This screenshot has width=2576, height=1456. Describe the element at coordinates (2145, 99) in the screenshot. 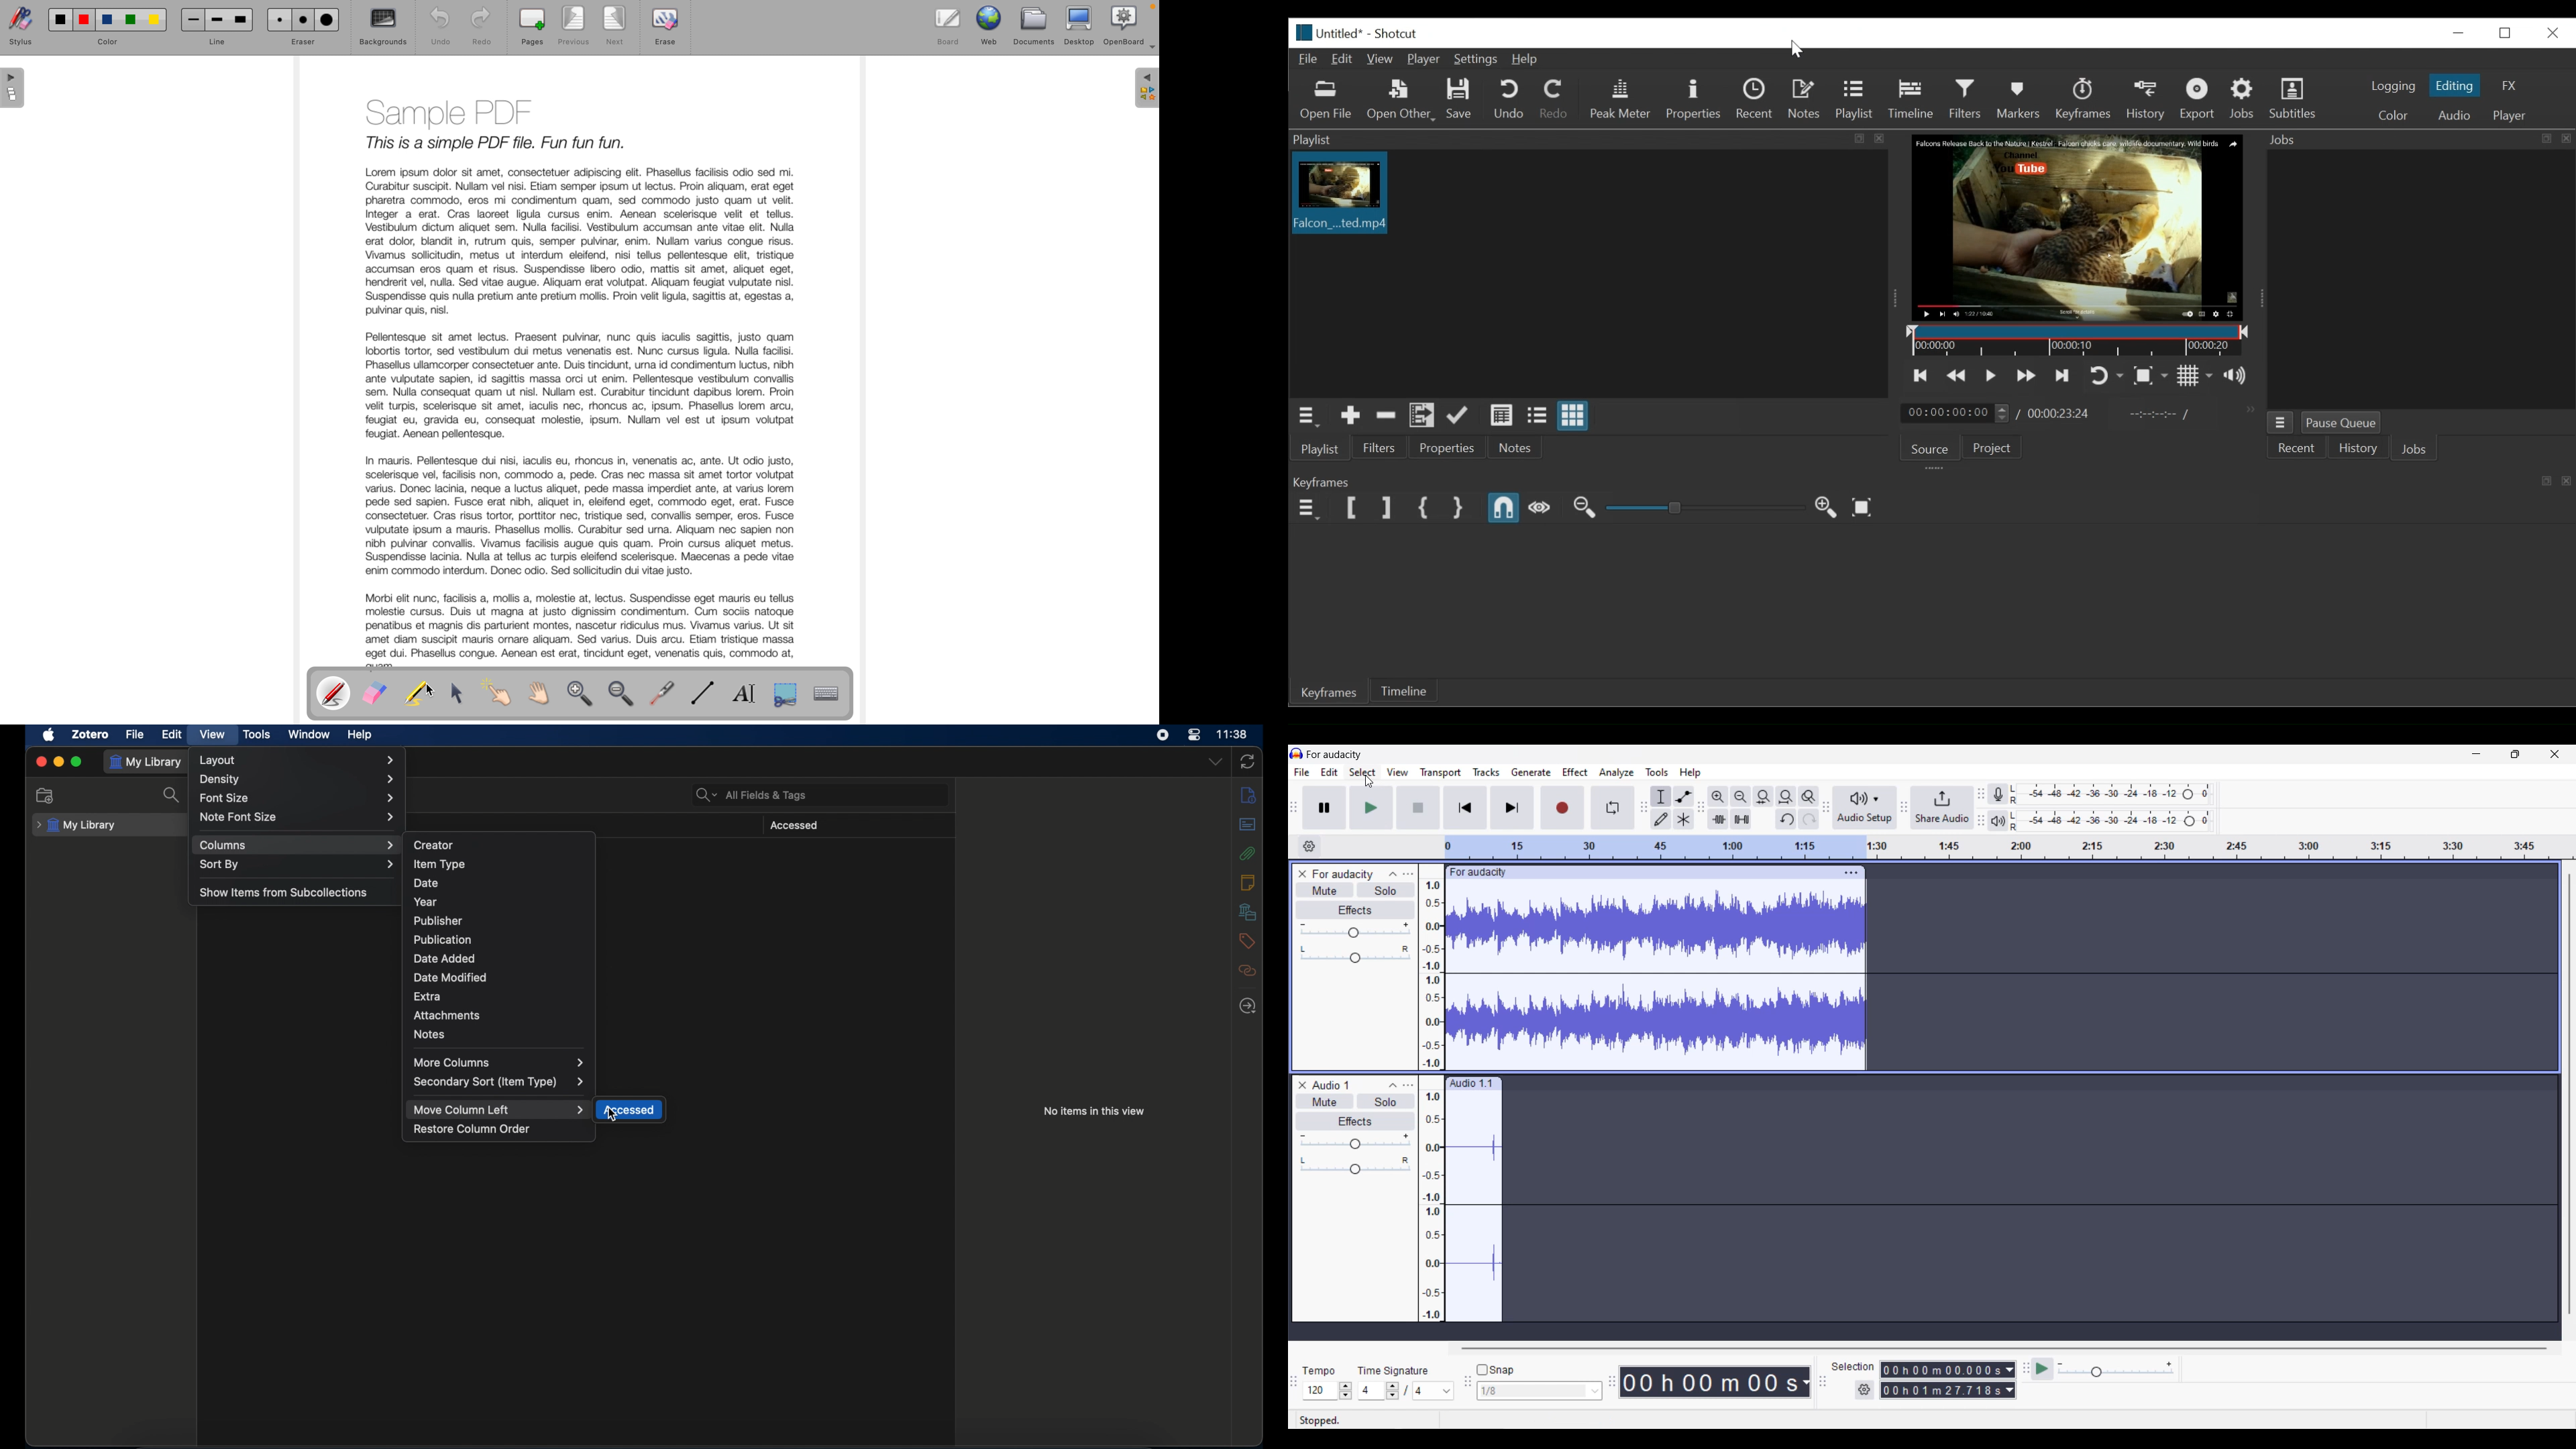

I see `History` at that location.